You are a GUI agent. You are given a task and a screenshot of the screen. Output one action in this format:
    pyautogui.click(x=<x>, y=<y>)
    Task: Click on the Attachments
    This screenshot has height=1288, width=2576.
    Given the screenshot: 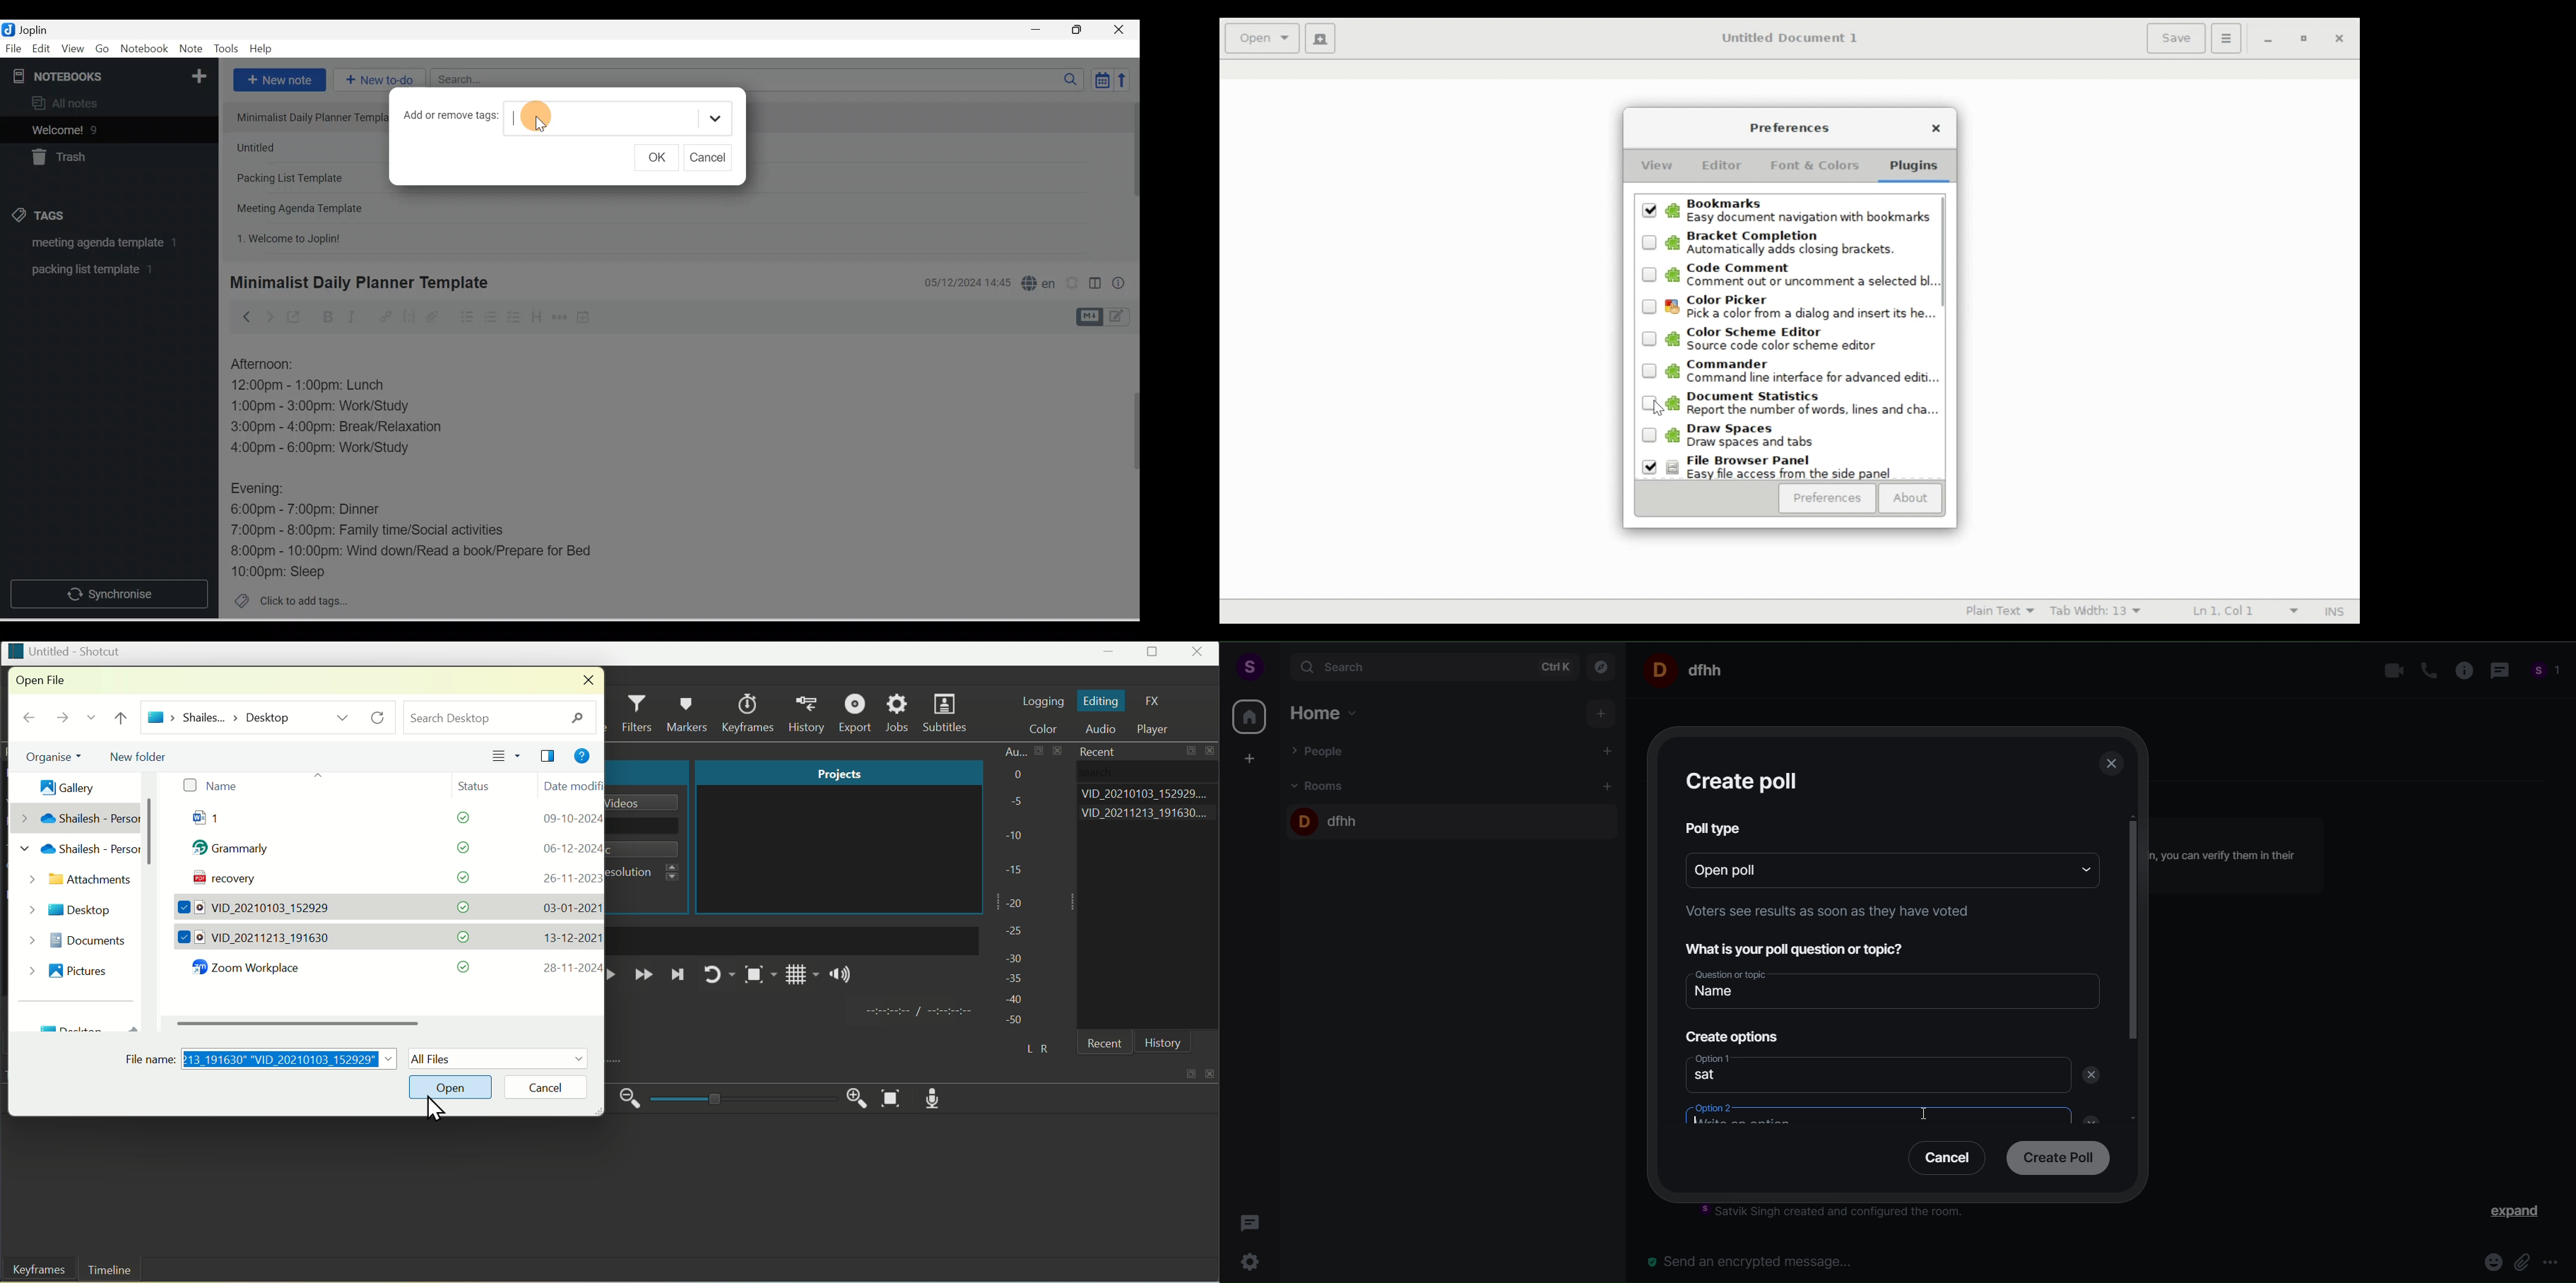 What is the action you would take?
    pyautogui.click(x=78, y=881)
    